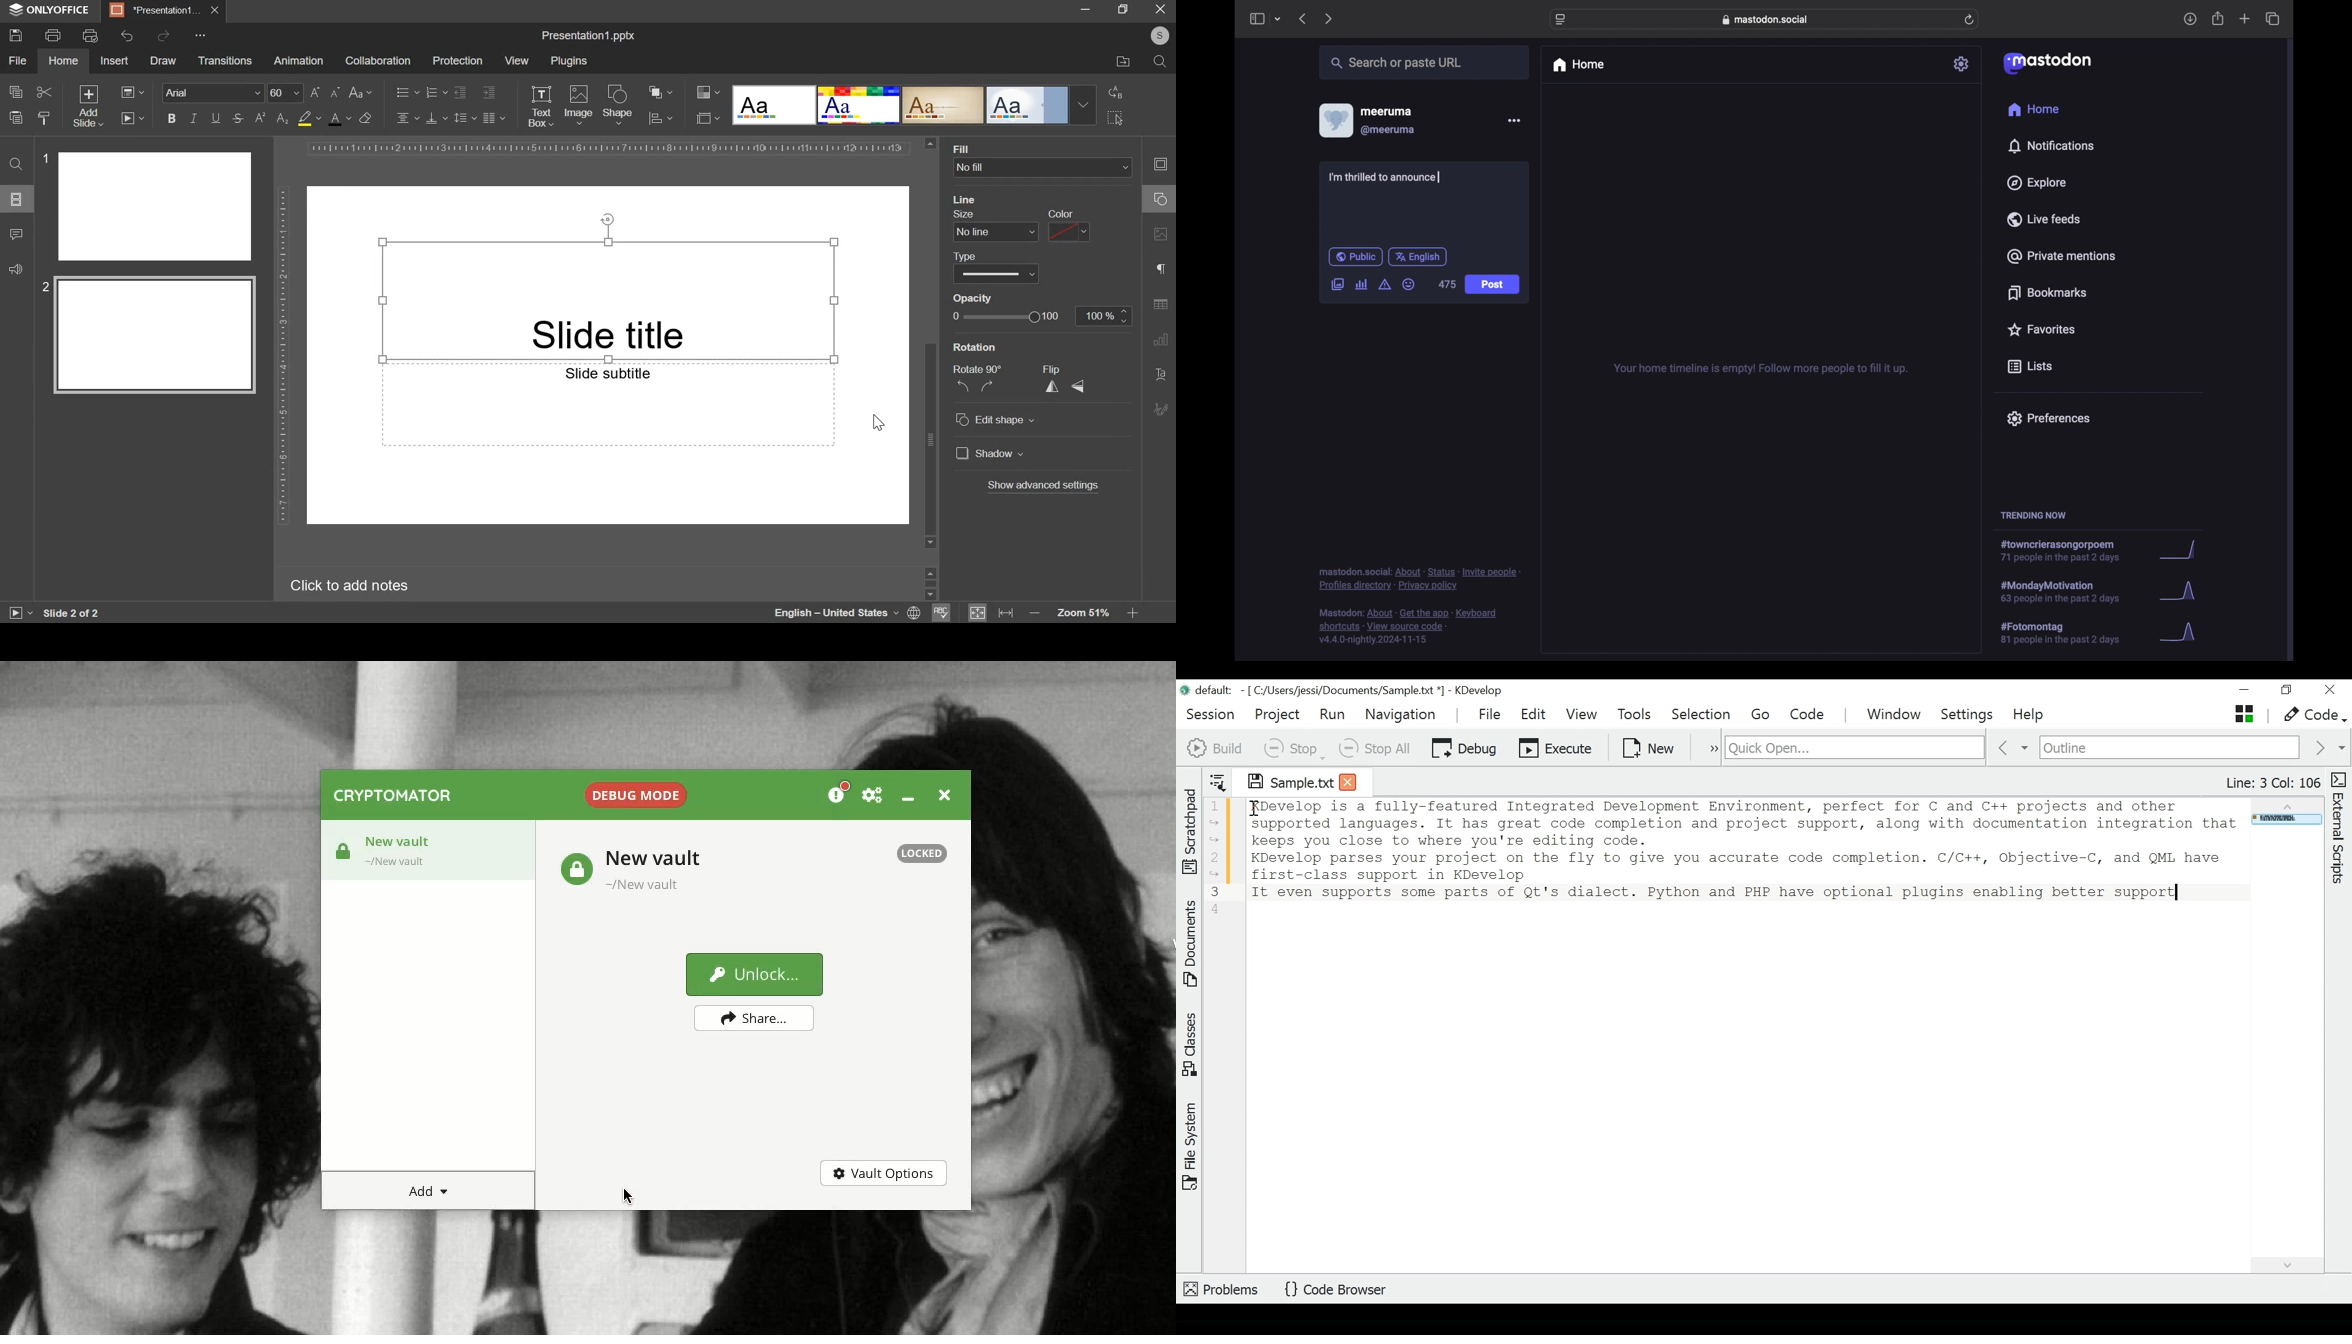 The height and width of the screenshot is (1344, 2352). What do you see at coordinates (931, 343) in the screenshot?
I see `scroll bar` at bounding box center [931, 343].